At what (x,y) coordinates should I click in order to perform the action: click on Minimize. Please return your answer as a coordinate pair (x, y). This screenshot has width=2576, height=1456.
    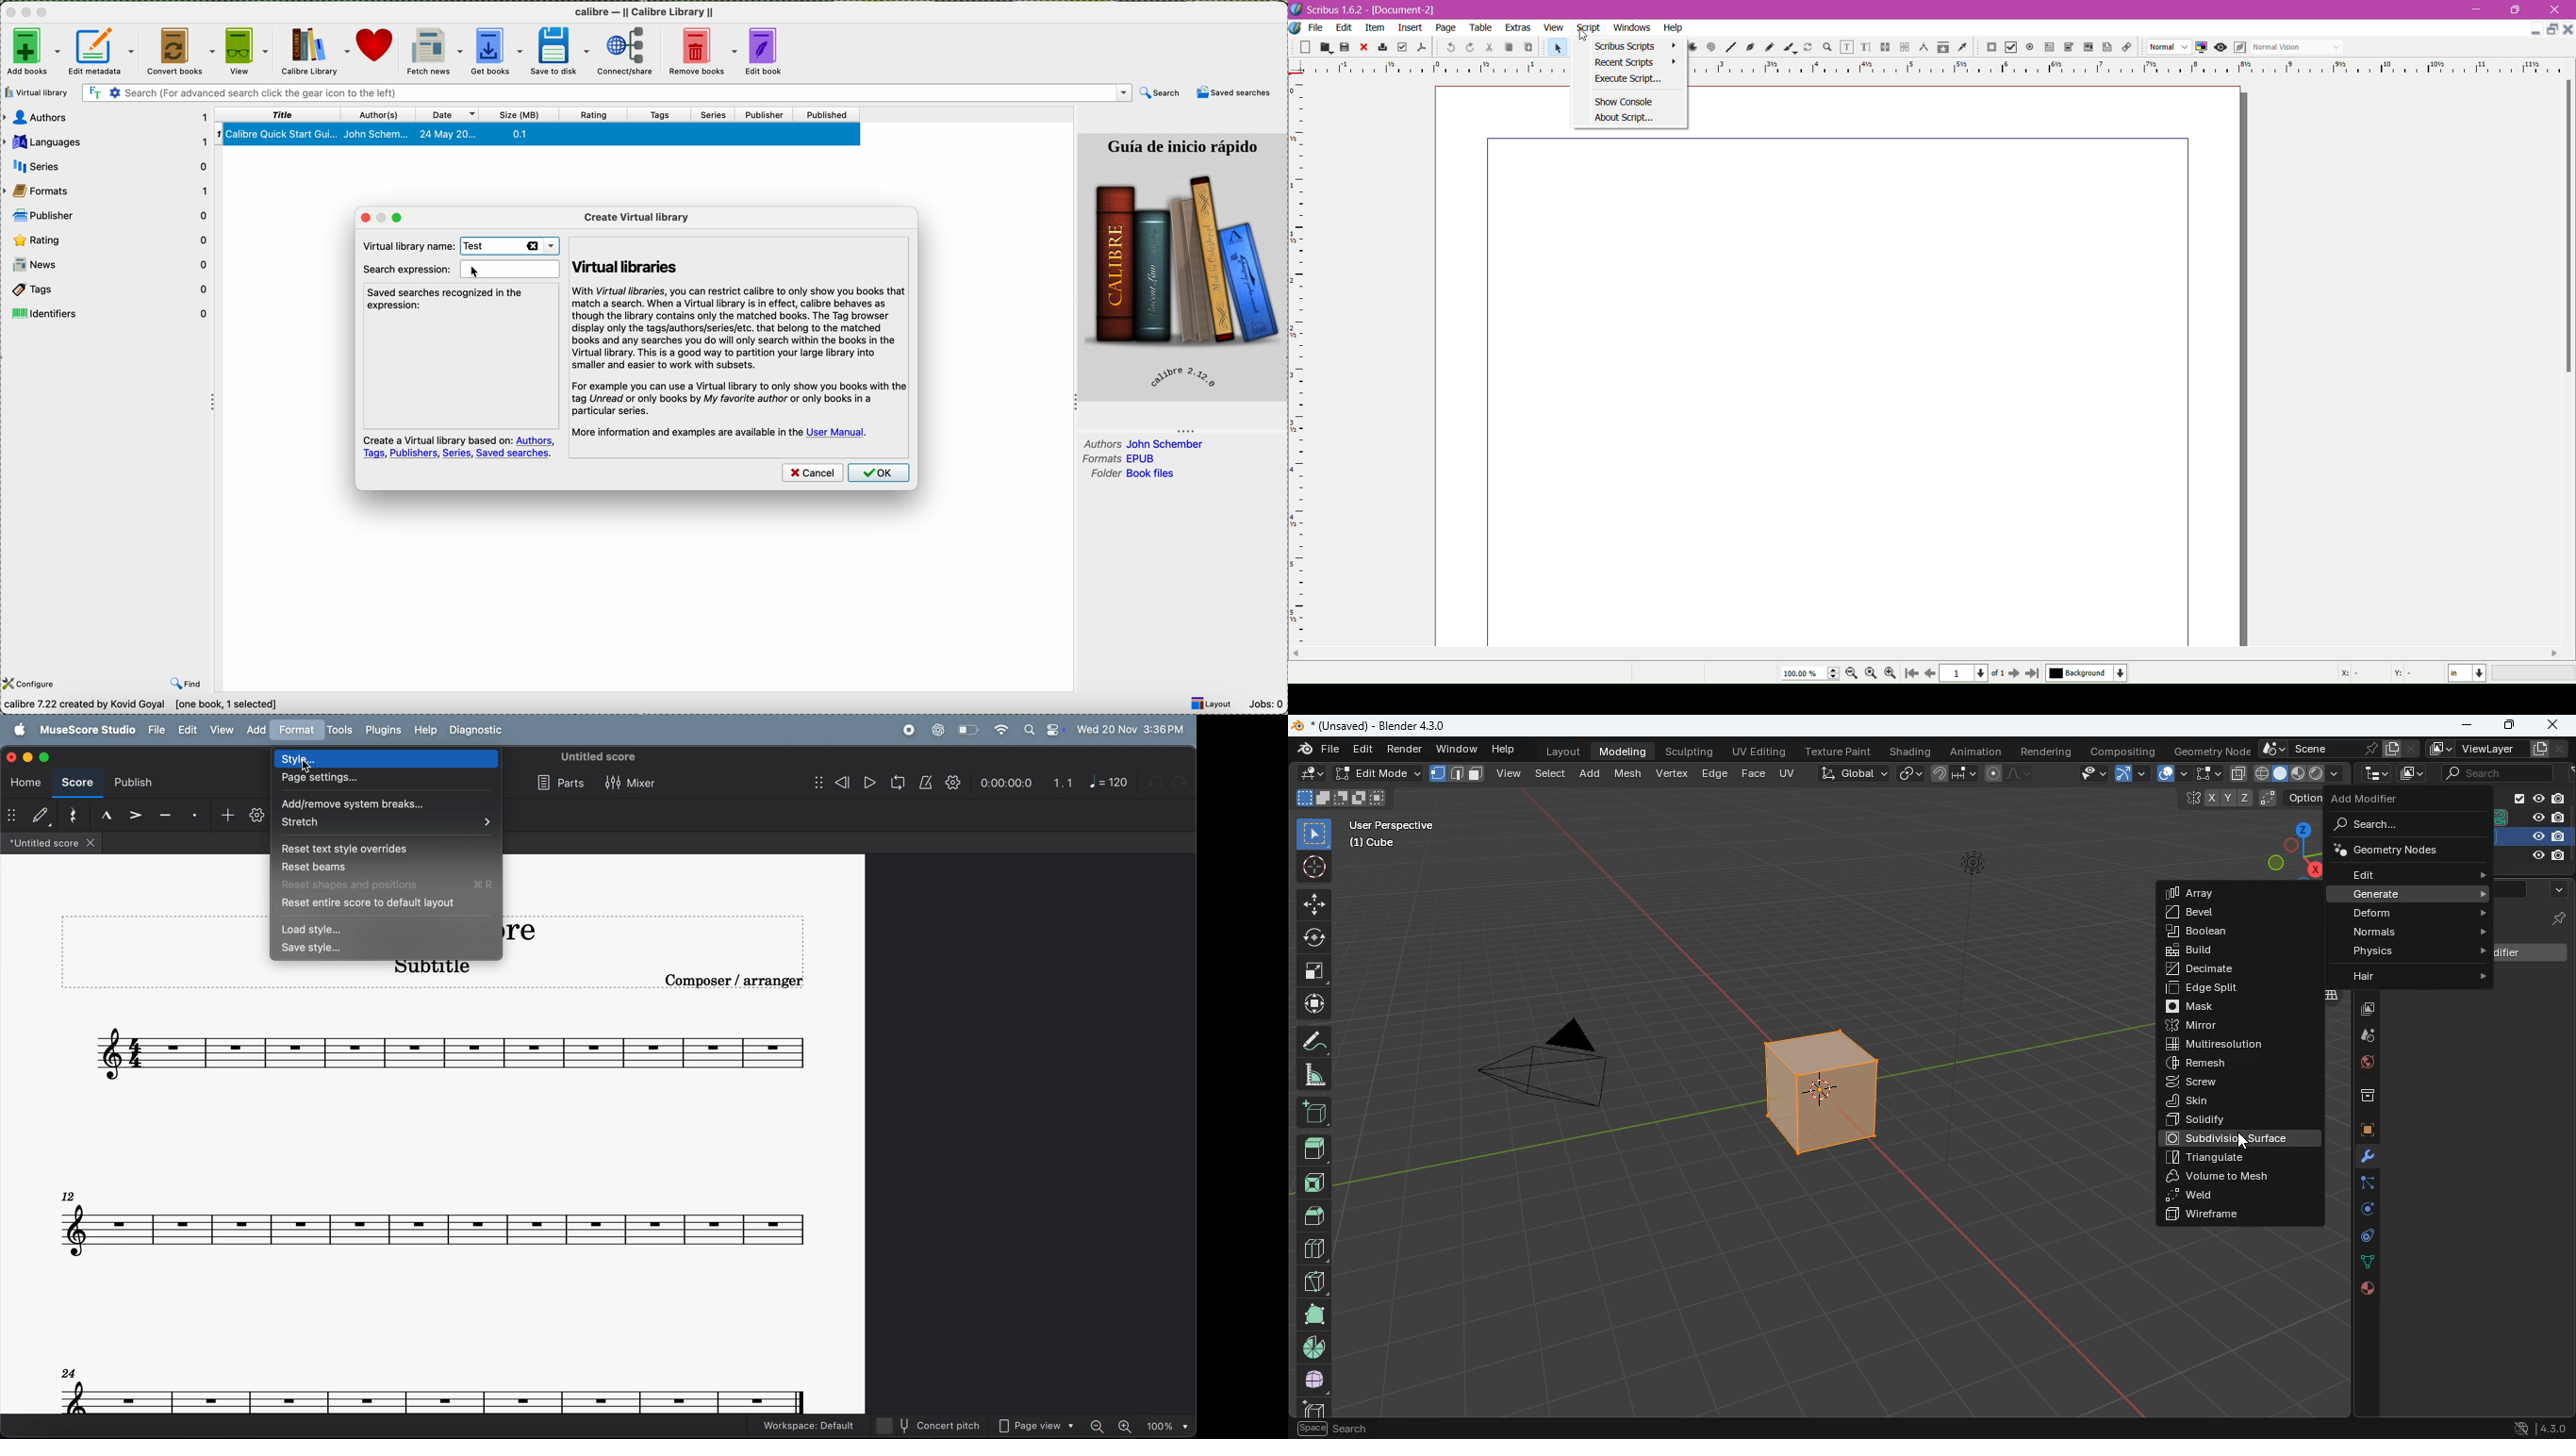
    Looking at the image, I should click on (2477, 11).